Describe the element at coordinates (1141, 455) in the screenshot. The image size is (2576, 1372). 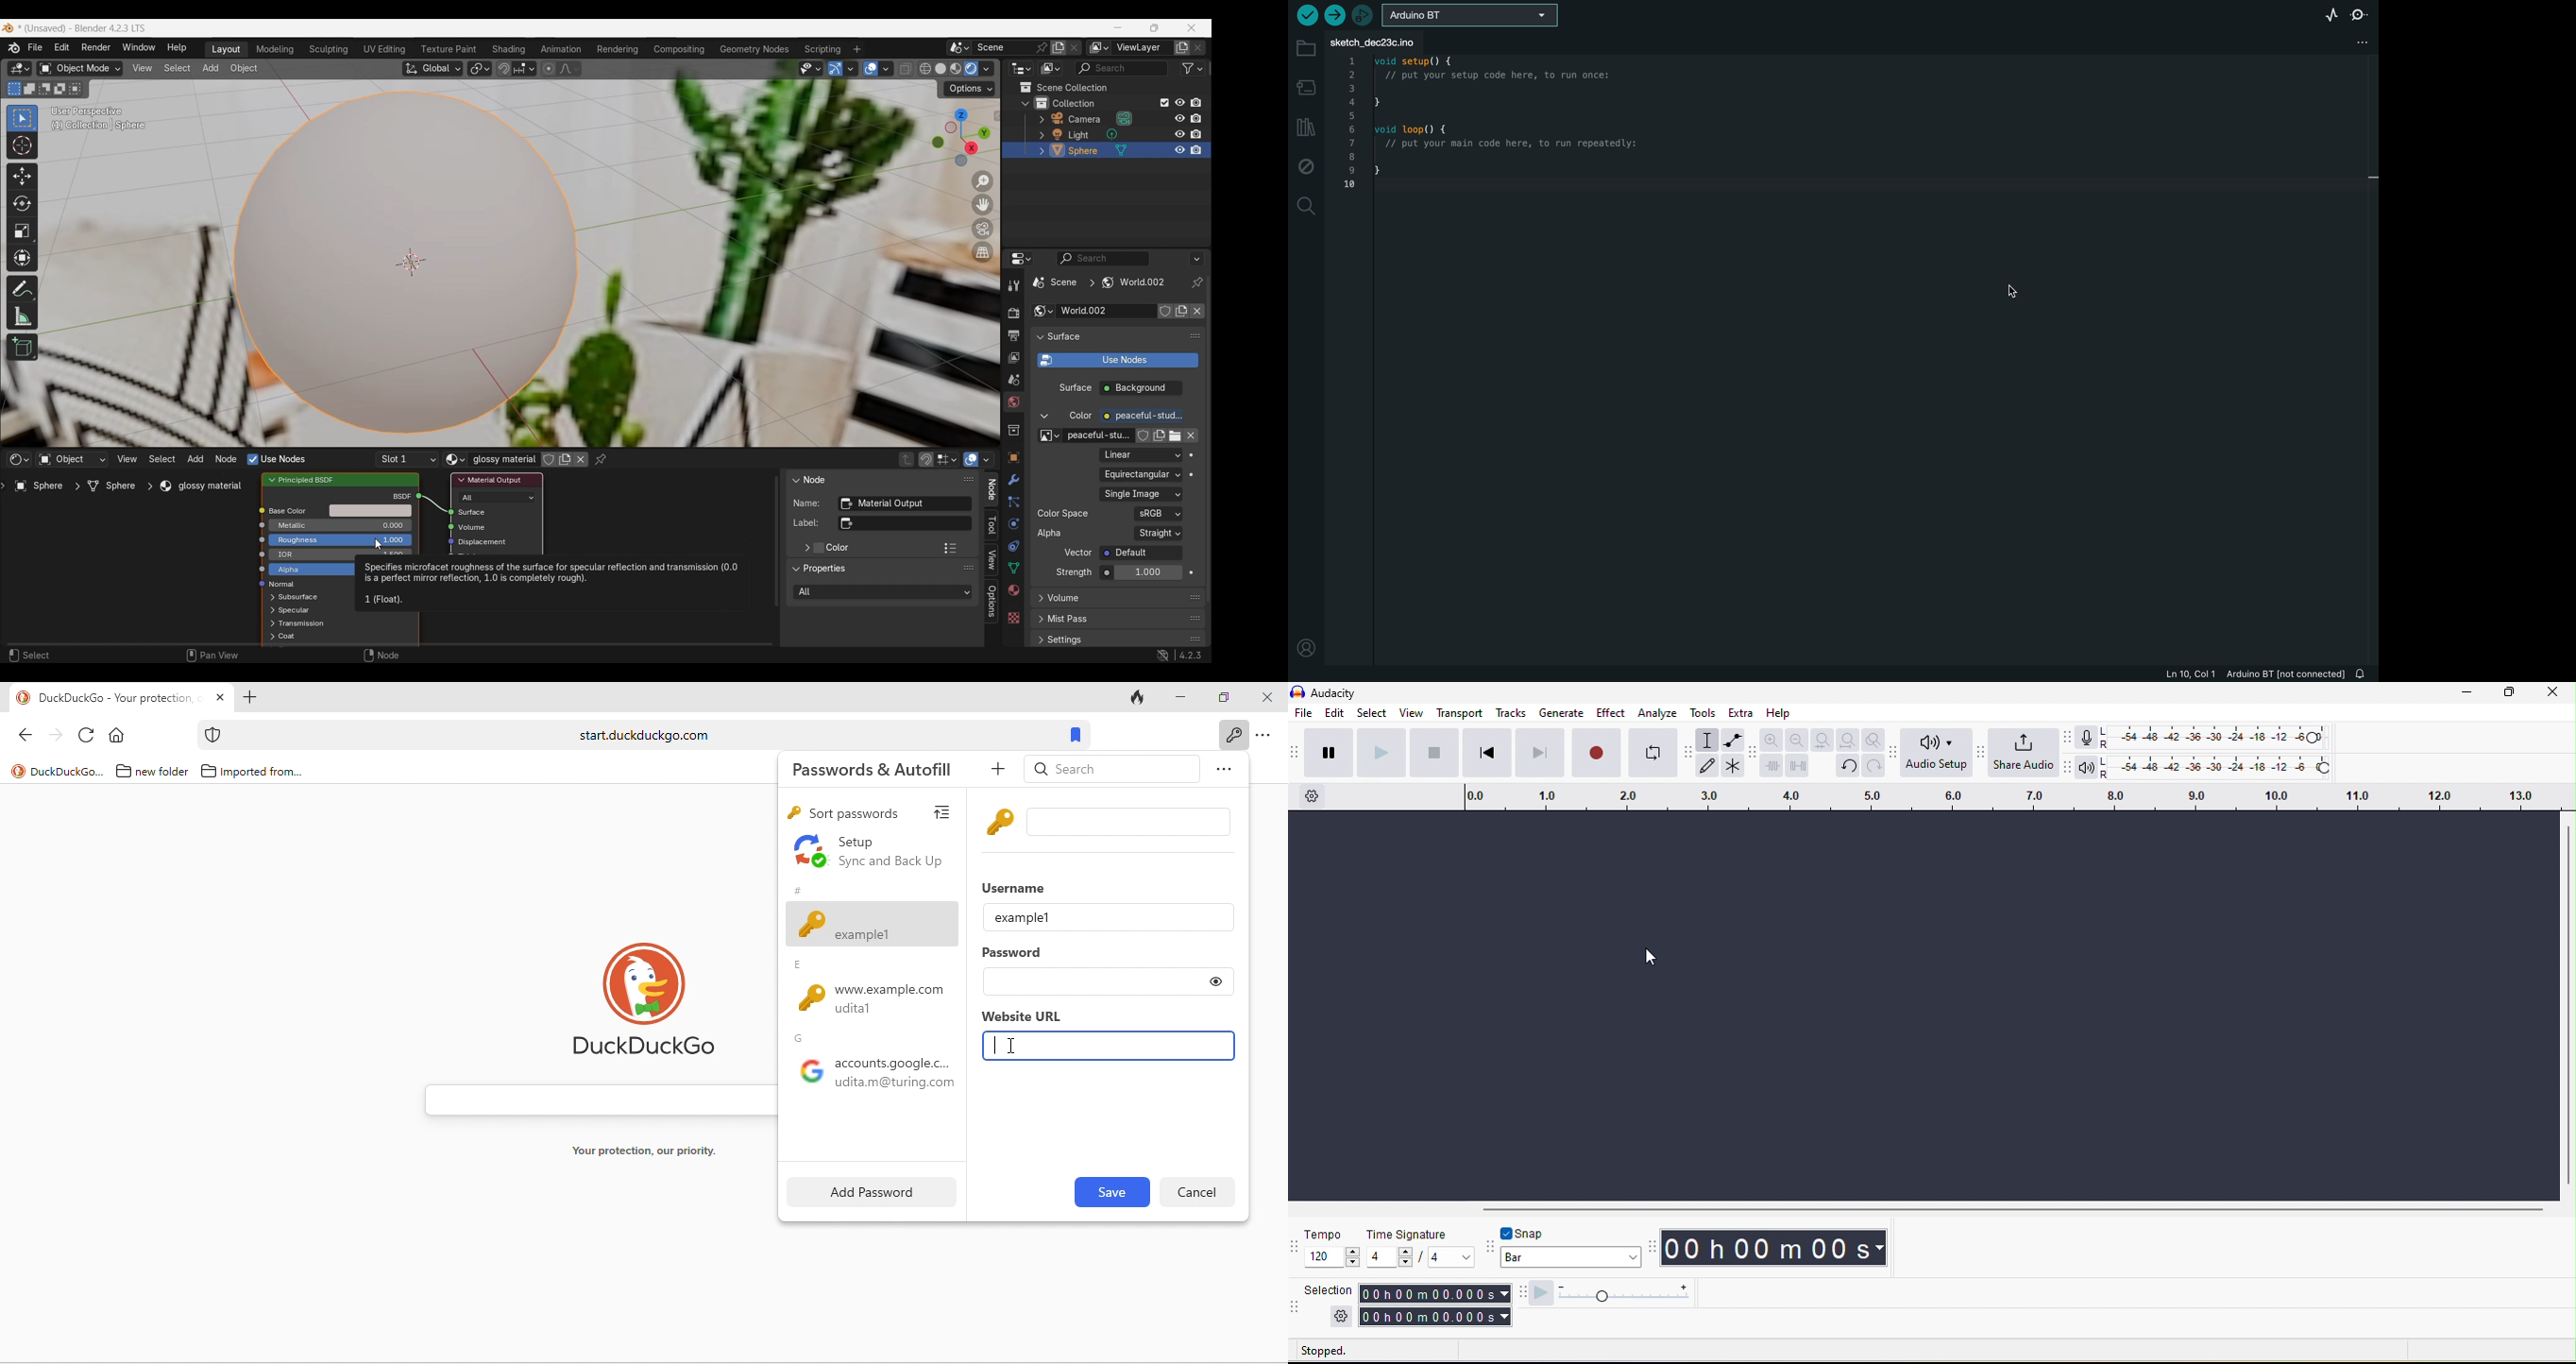
I see `Texture interpolation` at that location.